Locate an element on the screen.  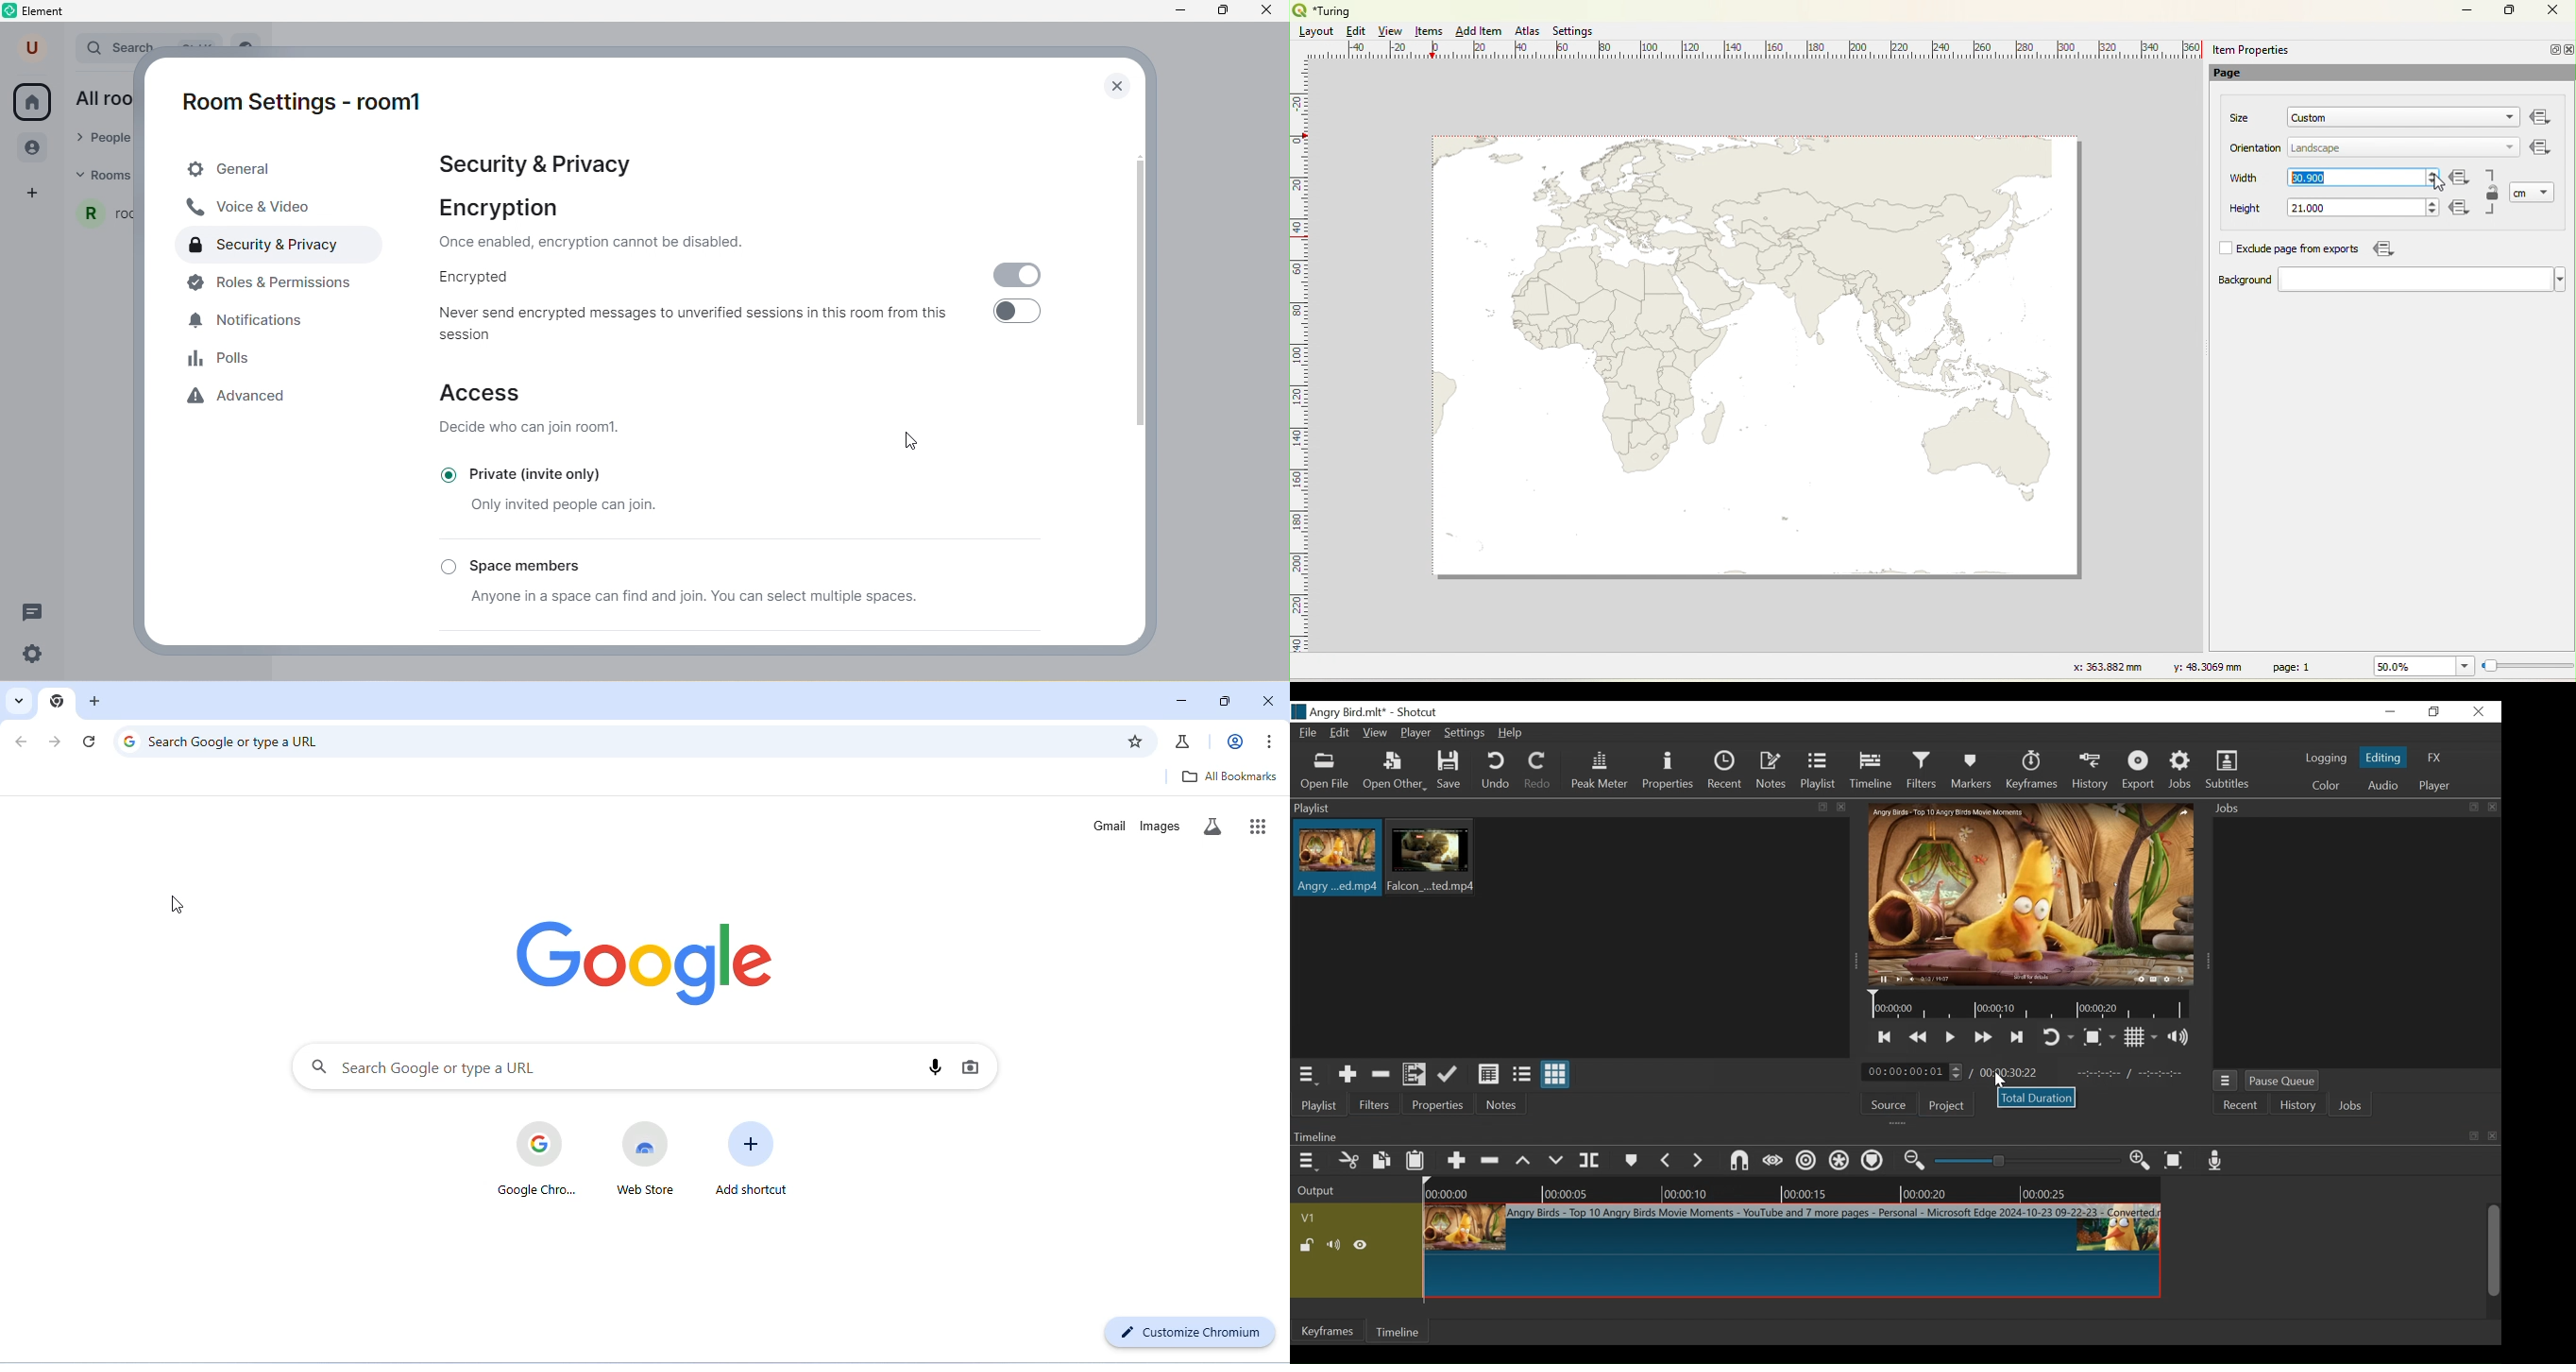
Keyframe is located at coordinates (2034, 771).